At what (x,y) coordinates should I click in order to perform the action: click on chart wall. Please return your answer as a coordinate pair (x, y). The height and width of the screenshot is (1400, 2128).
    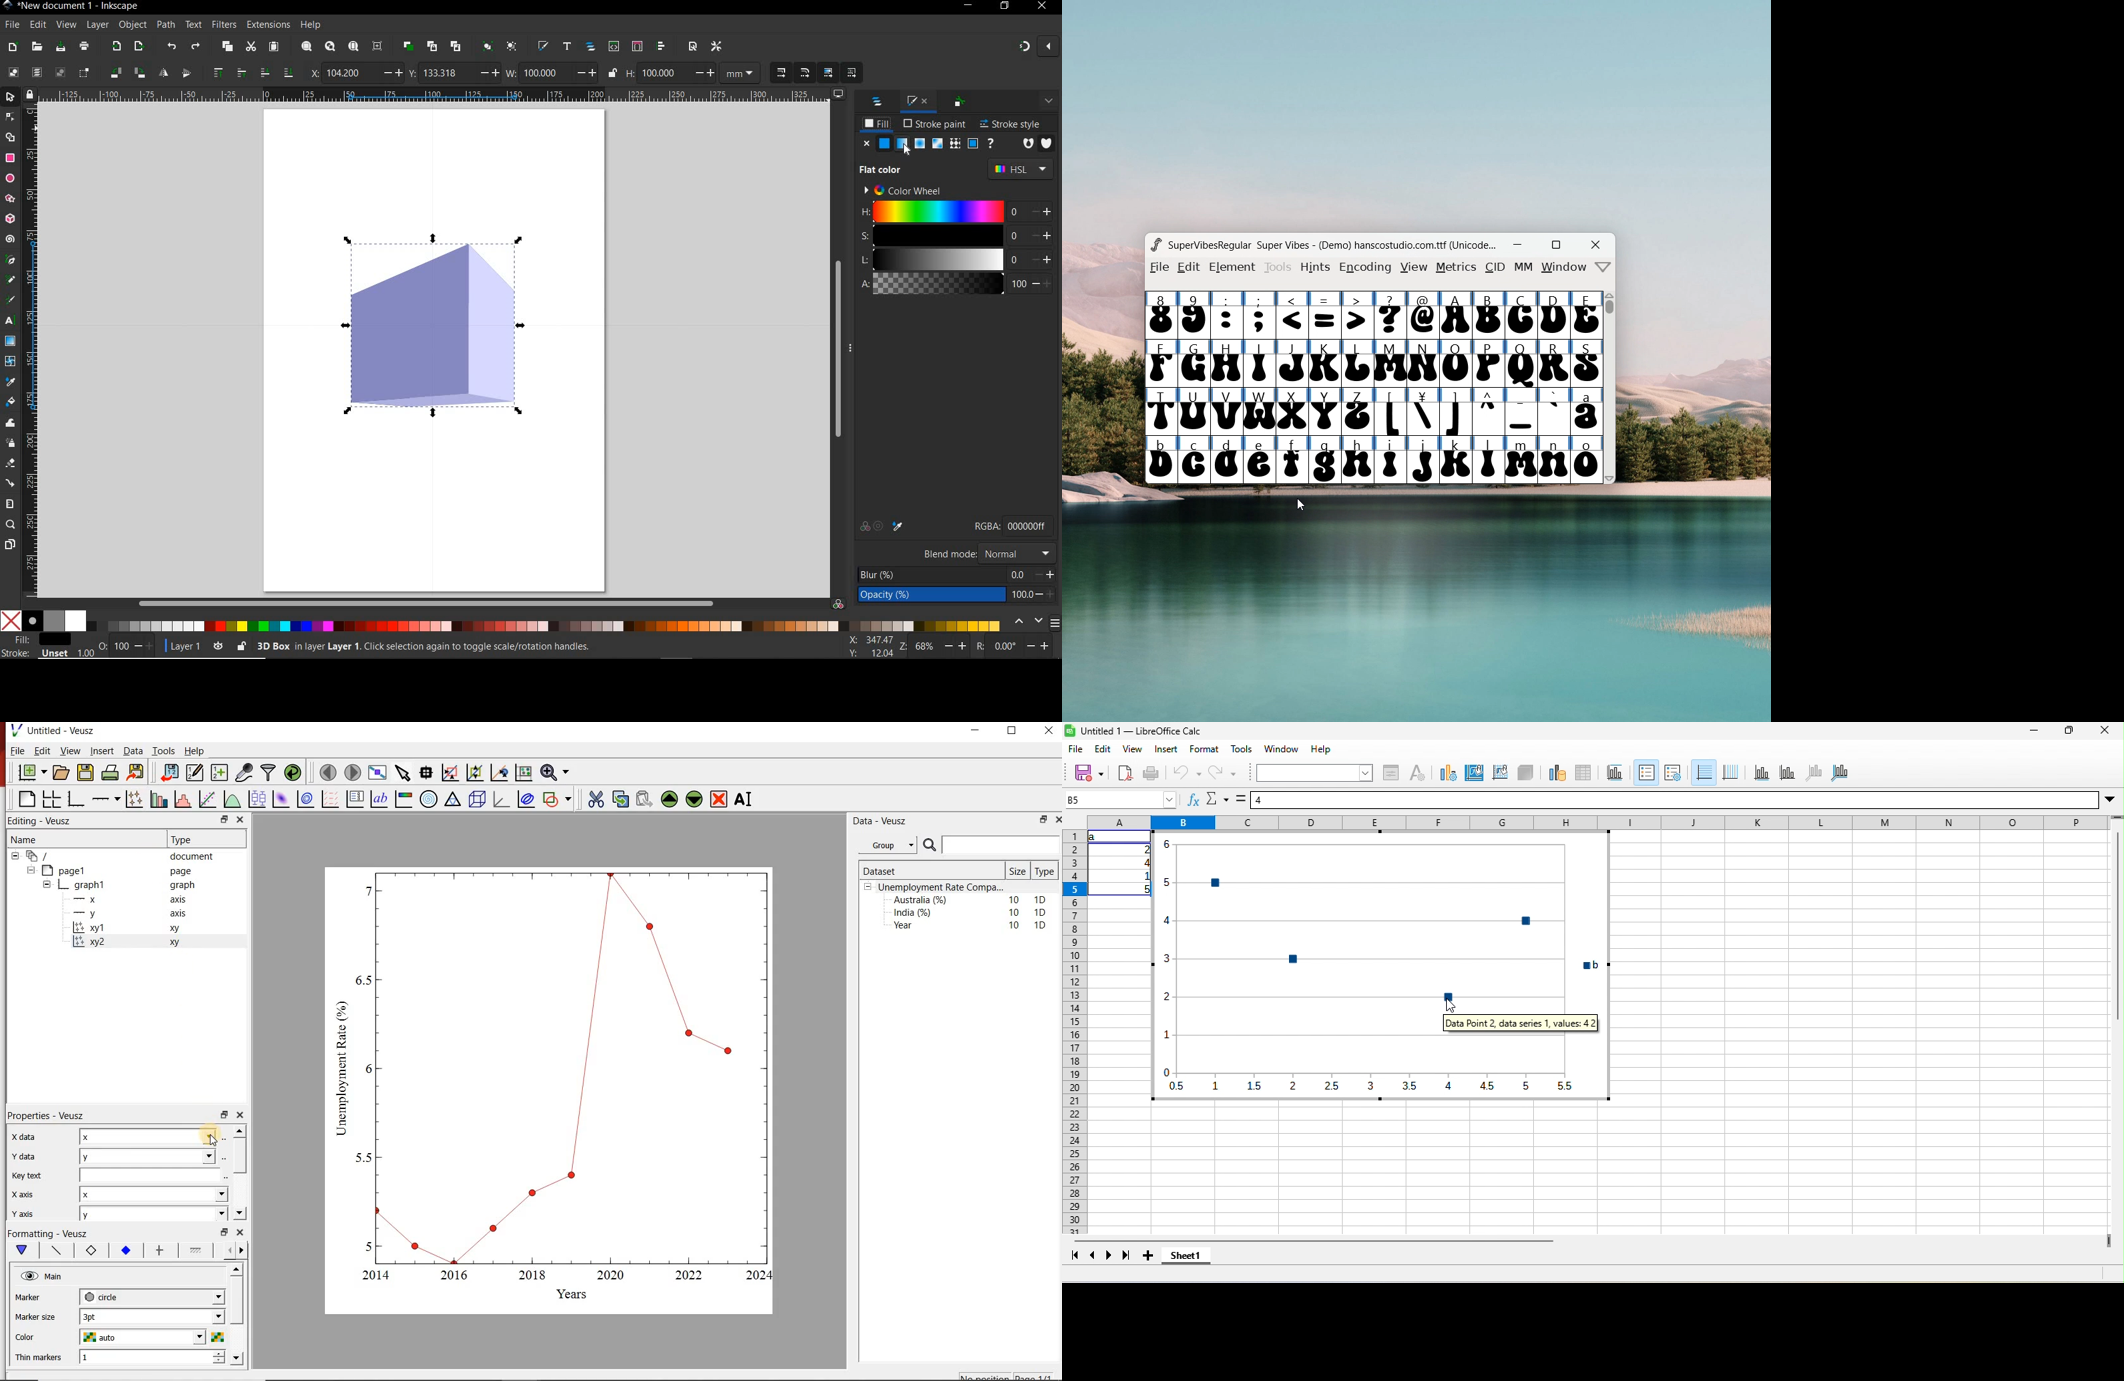
    Looking at the image, I should click on (1500, 774).